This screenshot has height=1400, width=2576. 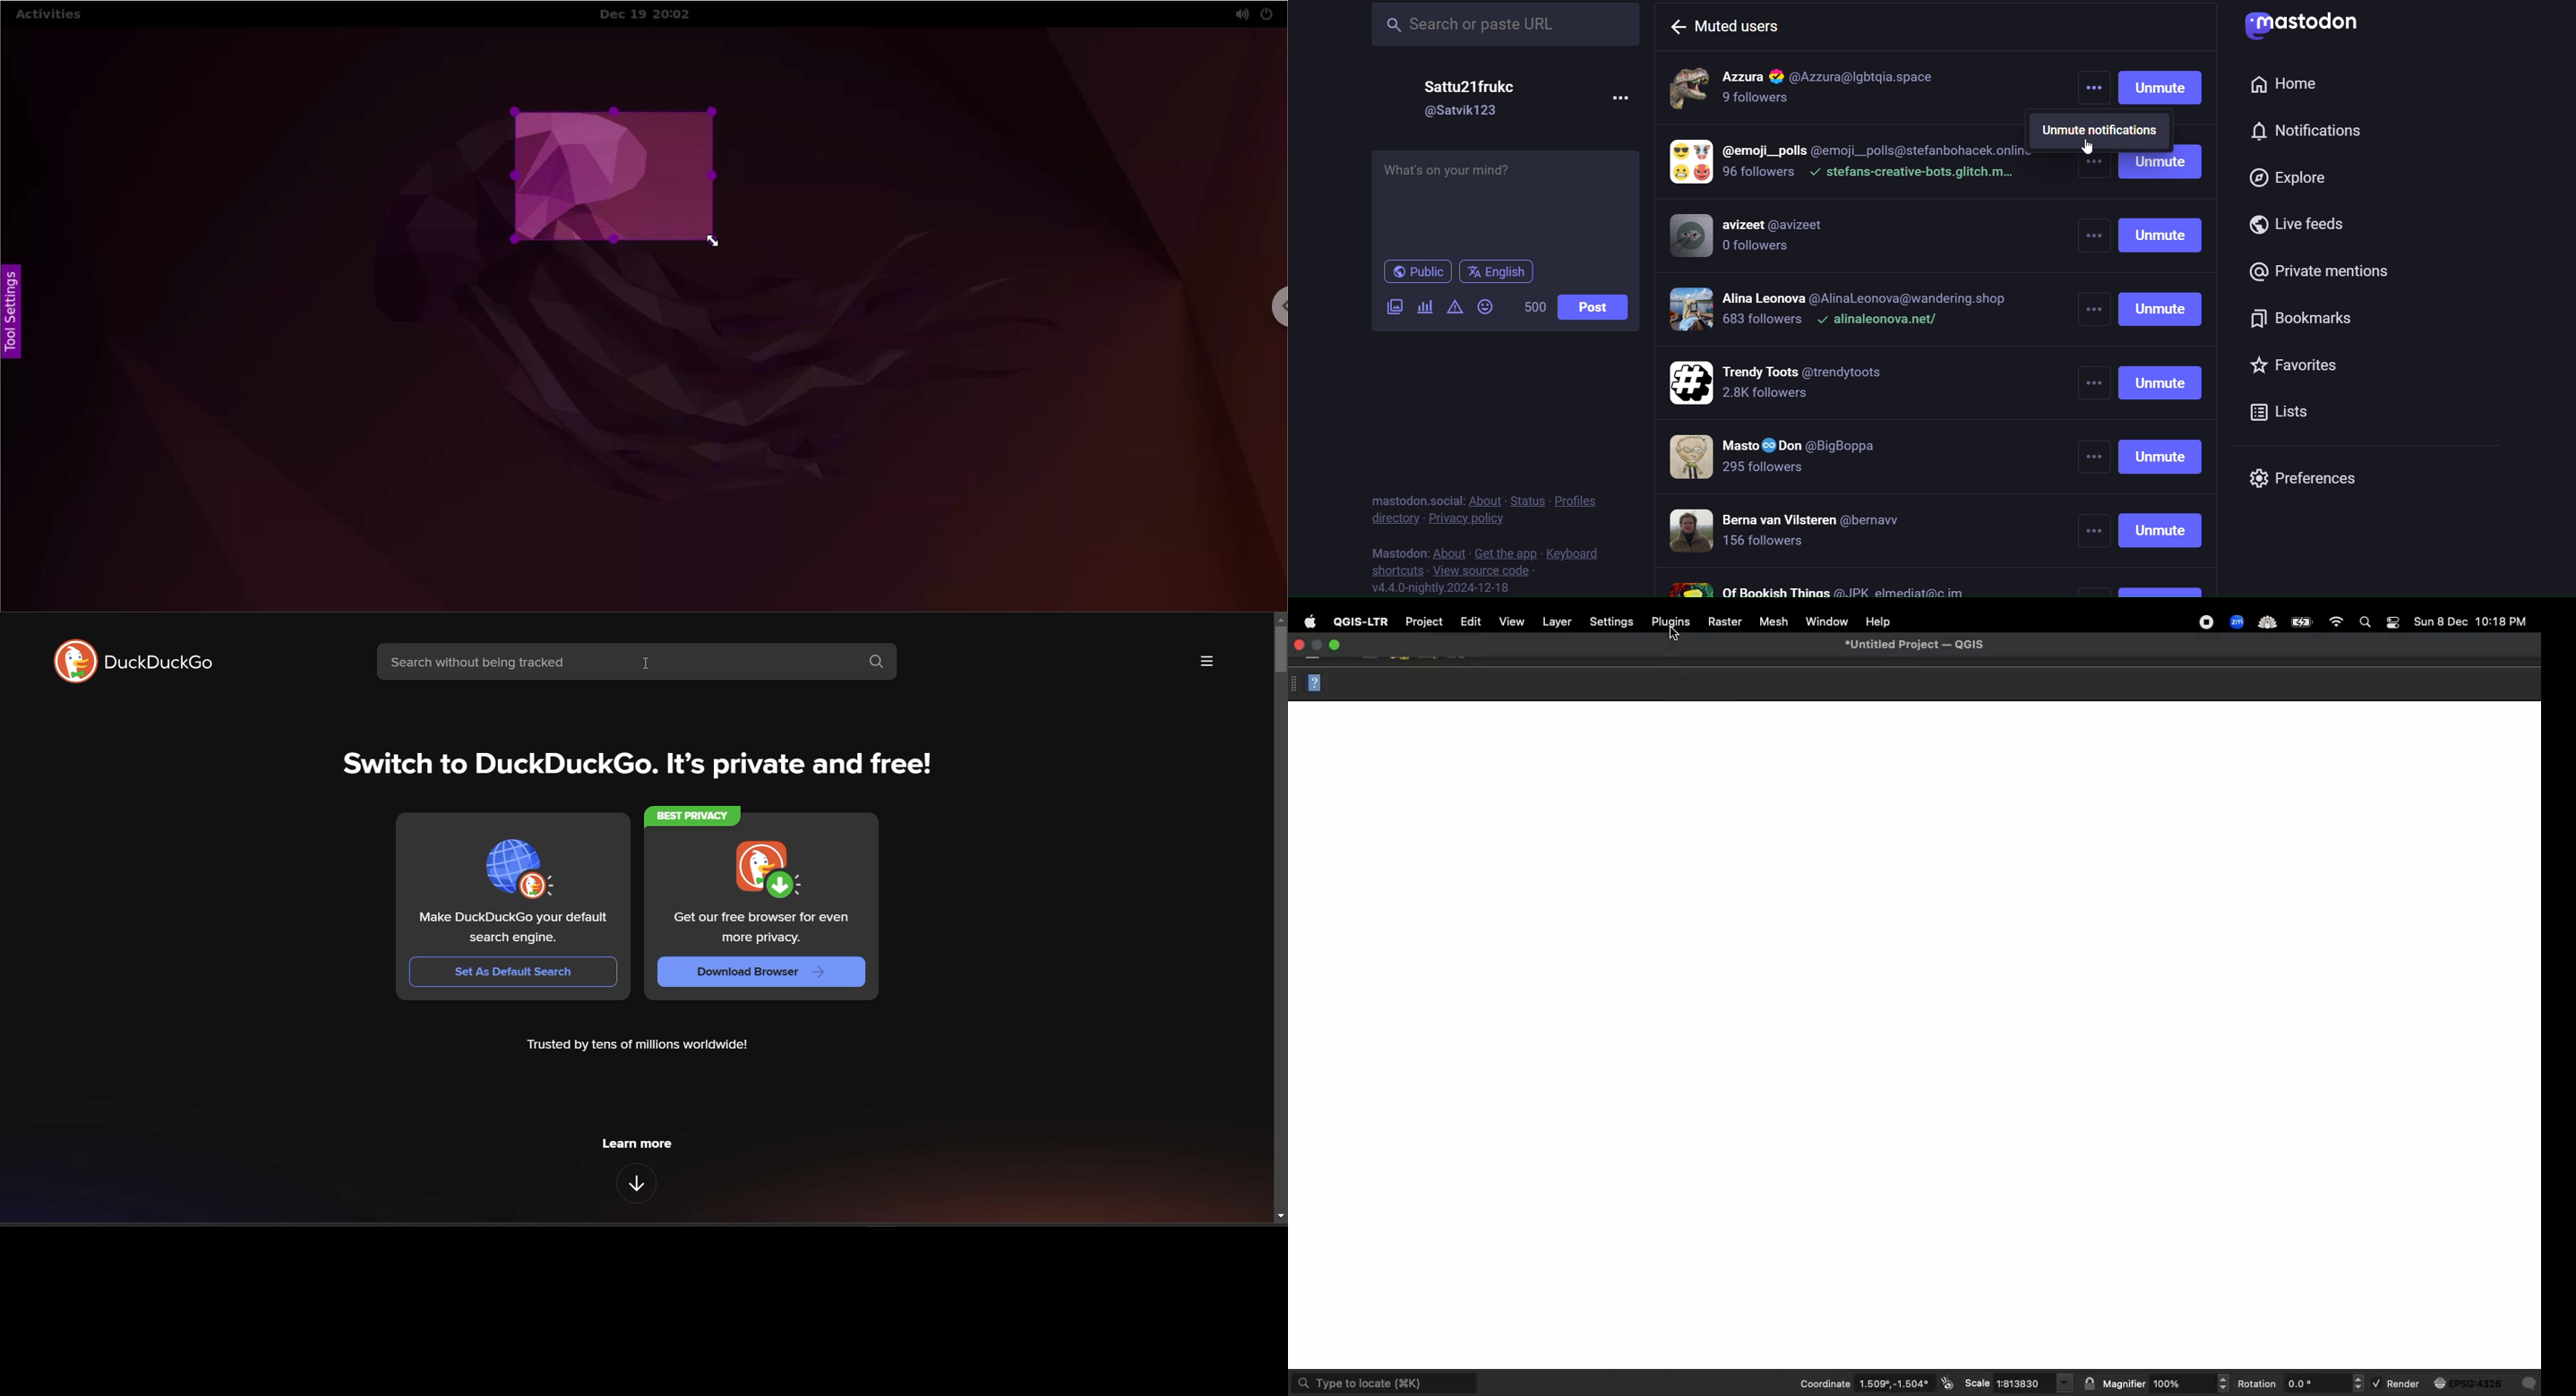 I want to click on preferences, so click(x=2315, y=477).